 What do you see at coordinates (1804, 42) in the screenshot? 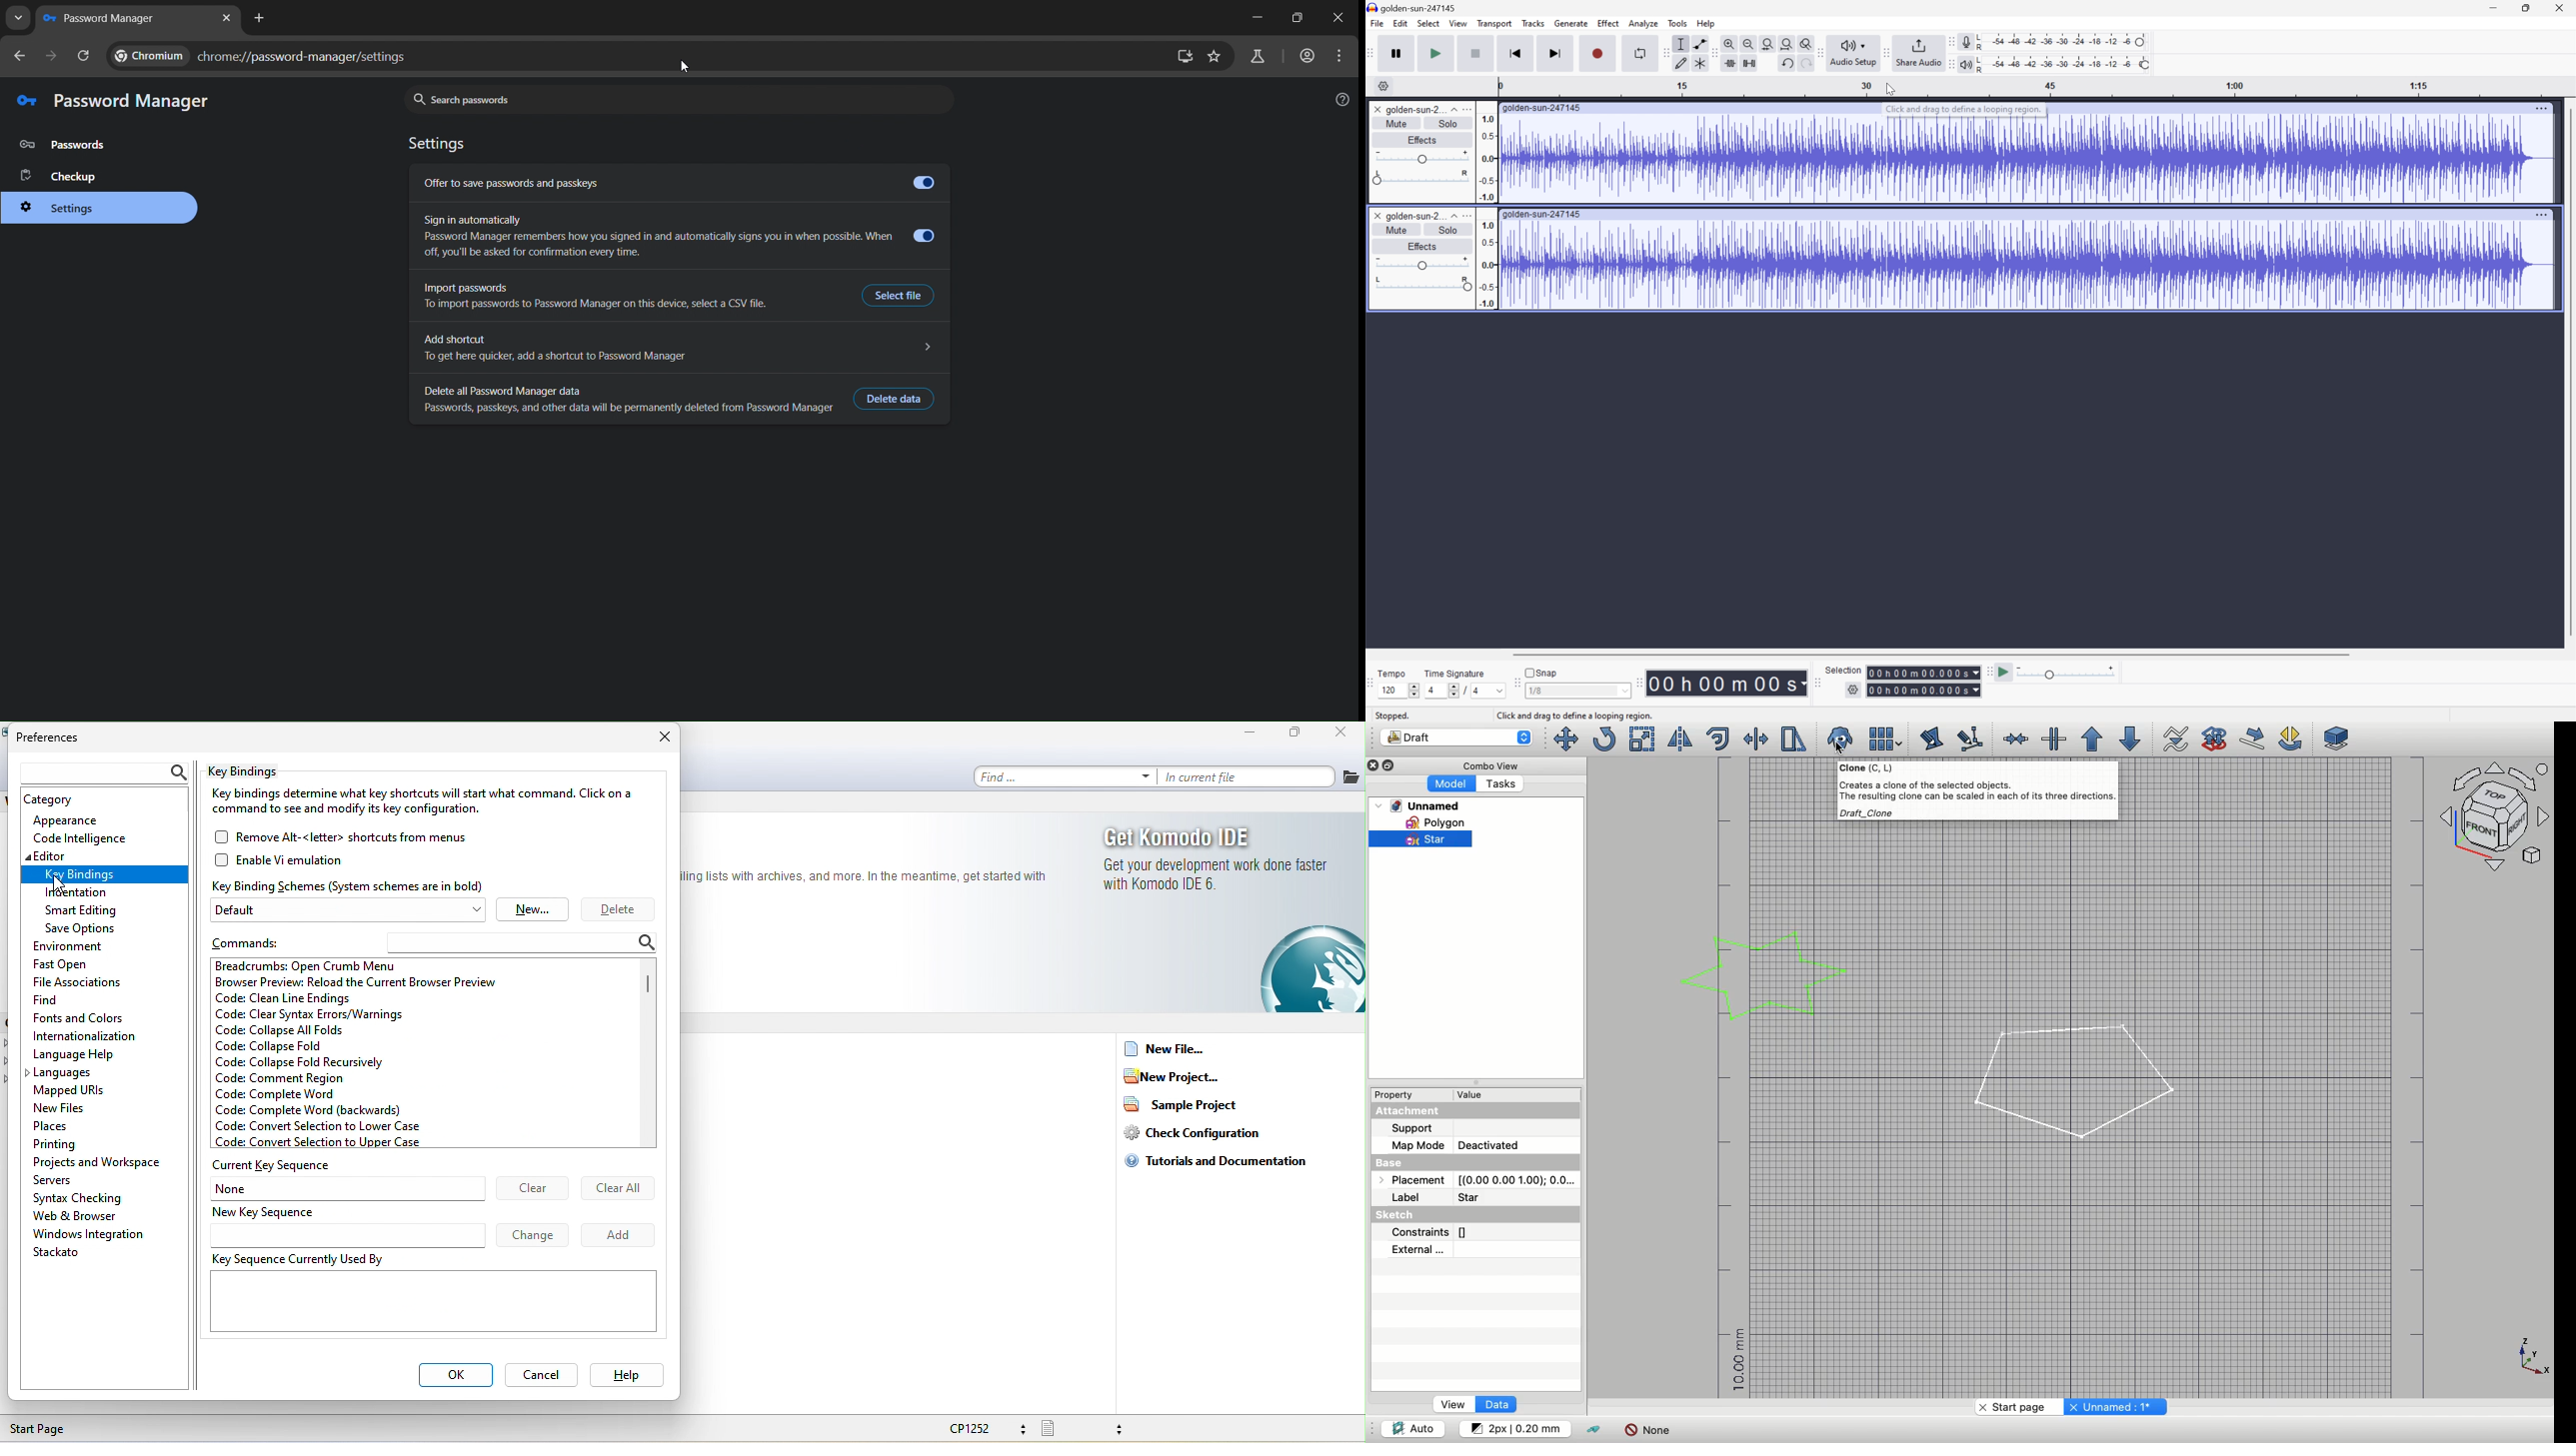
I see `Zoom toggle` at bounding box center [1804, 42].